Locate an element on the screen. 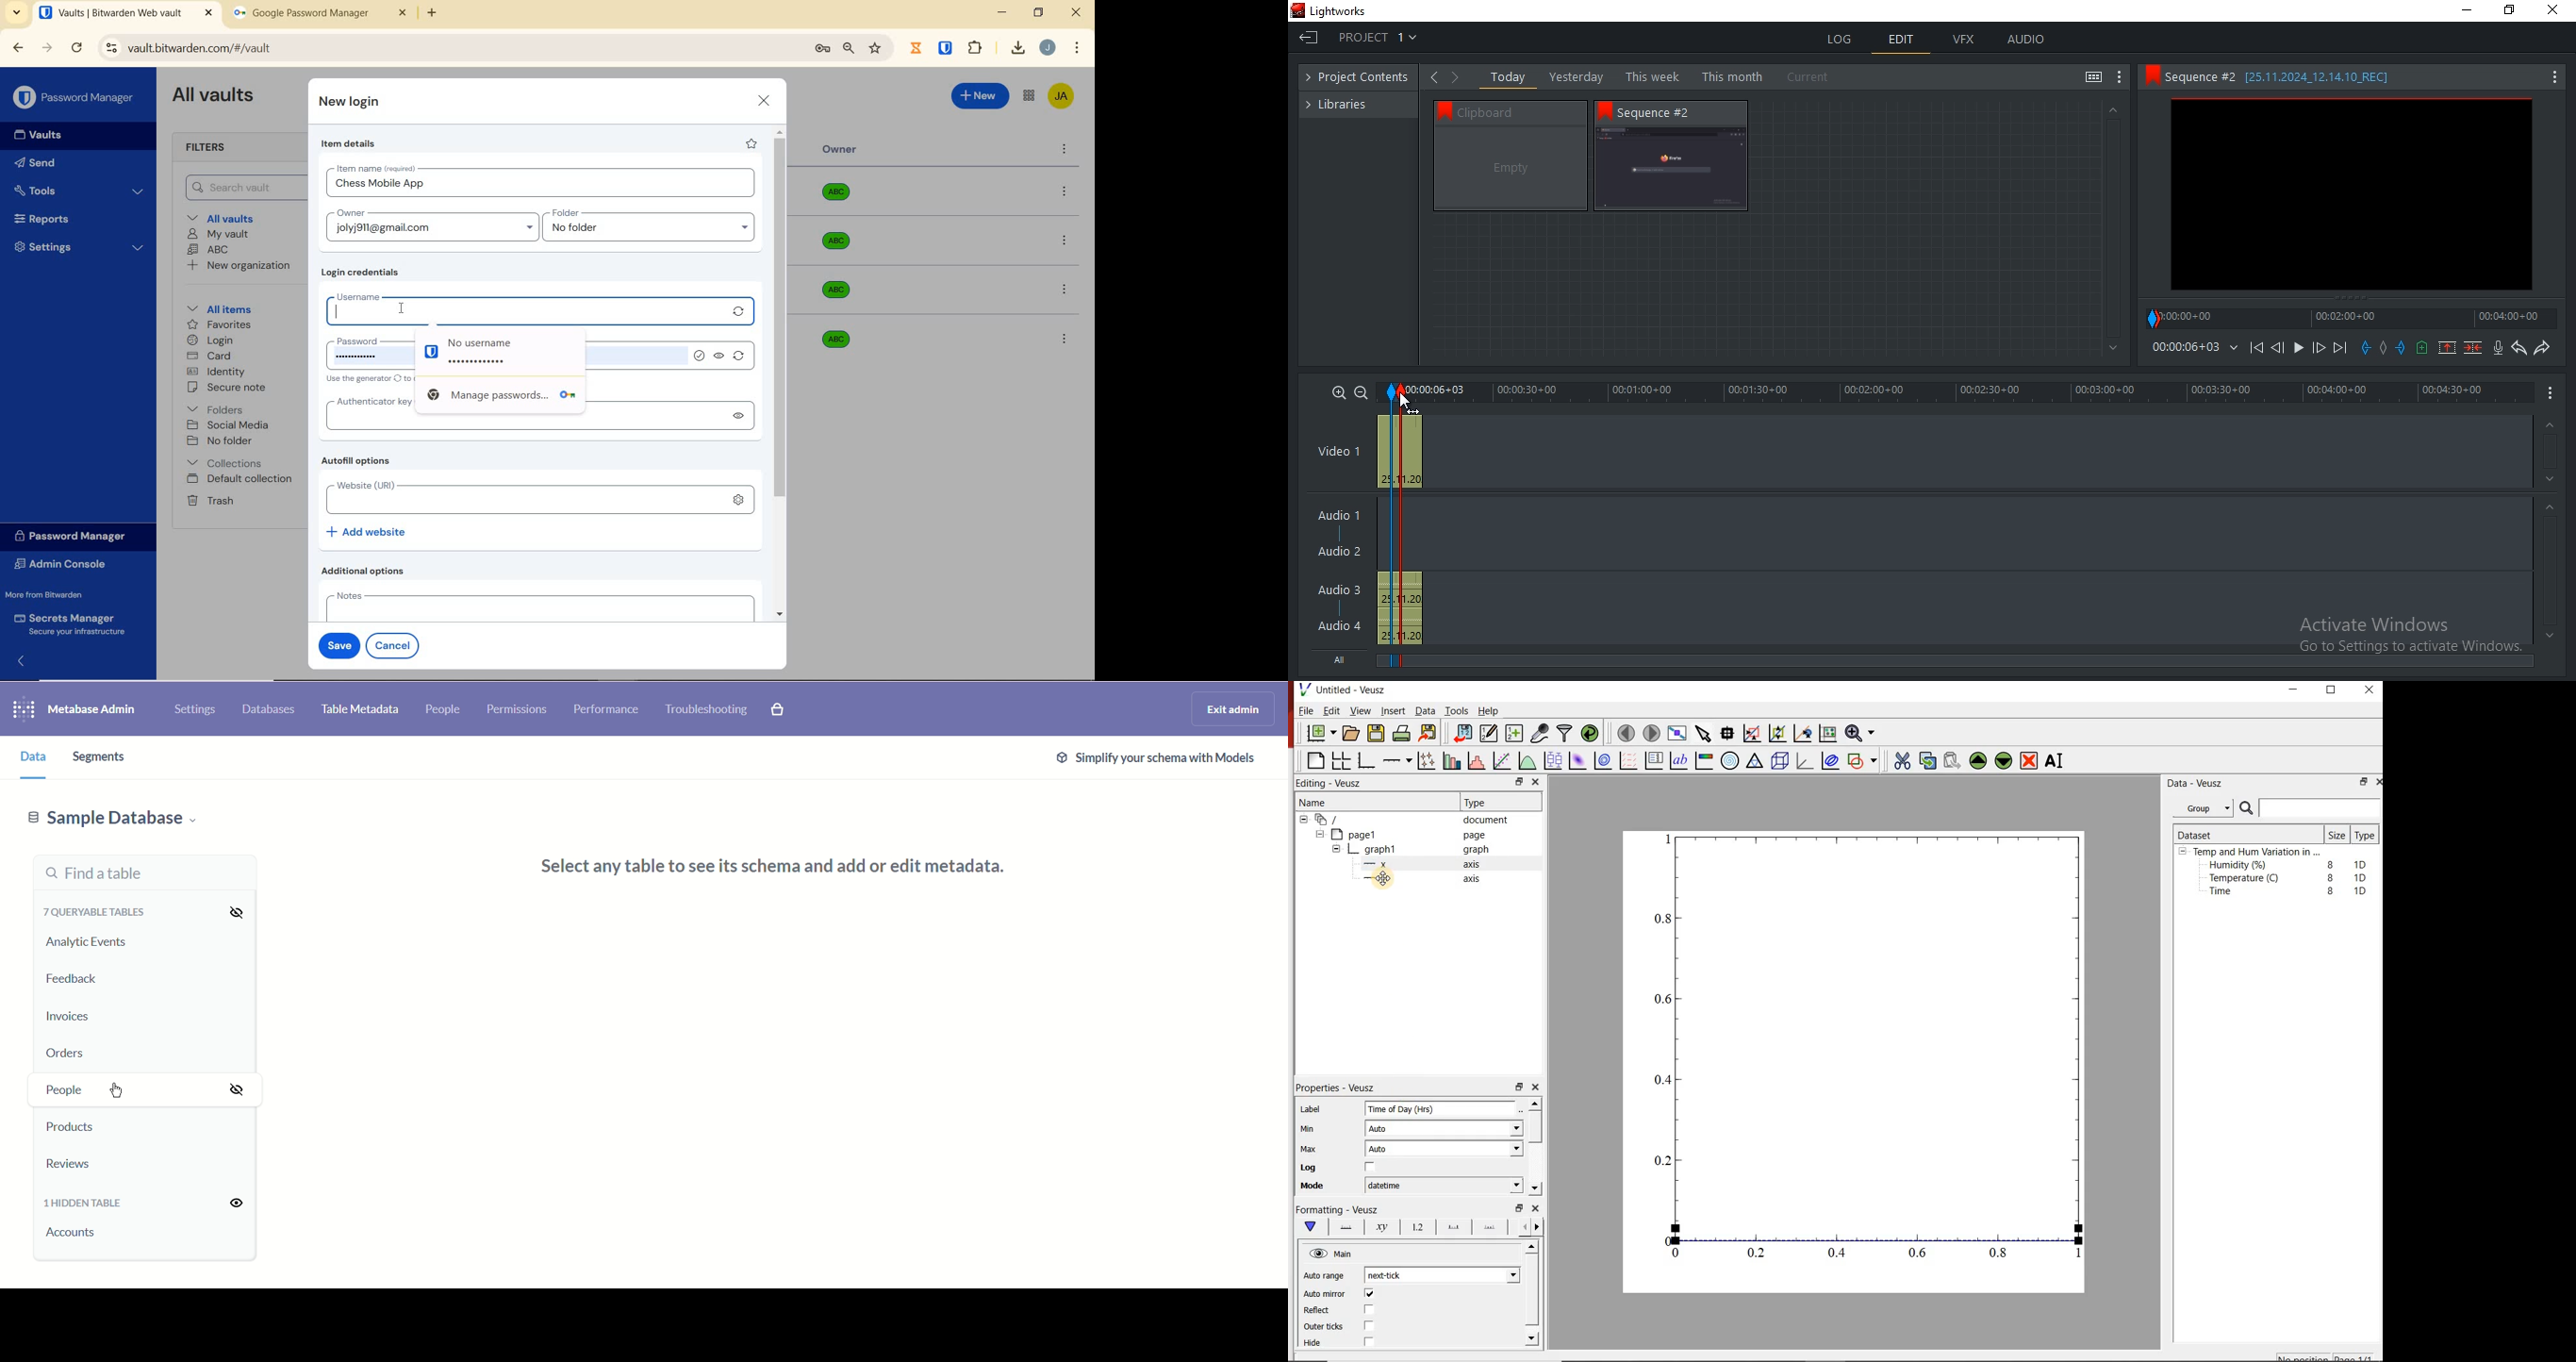 This screenshot has height=1372, width=2576. close is located at coordinates (765, 100).